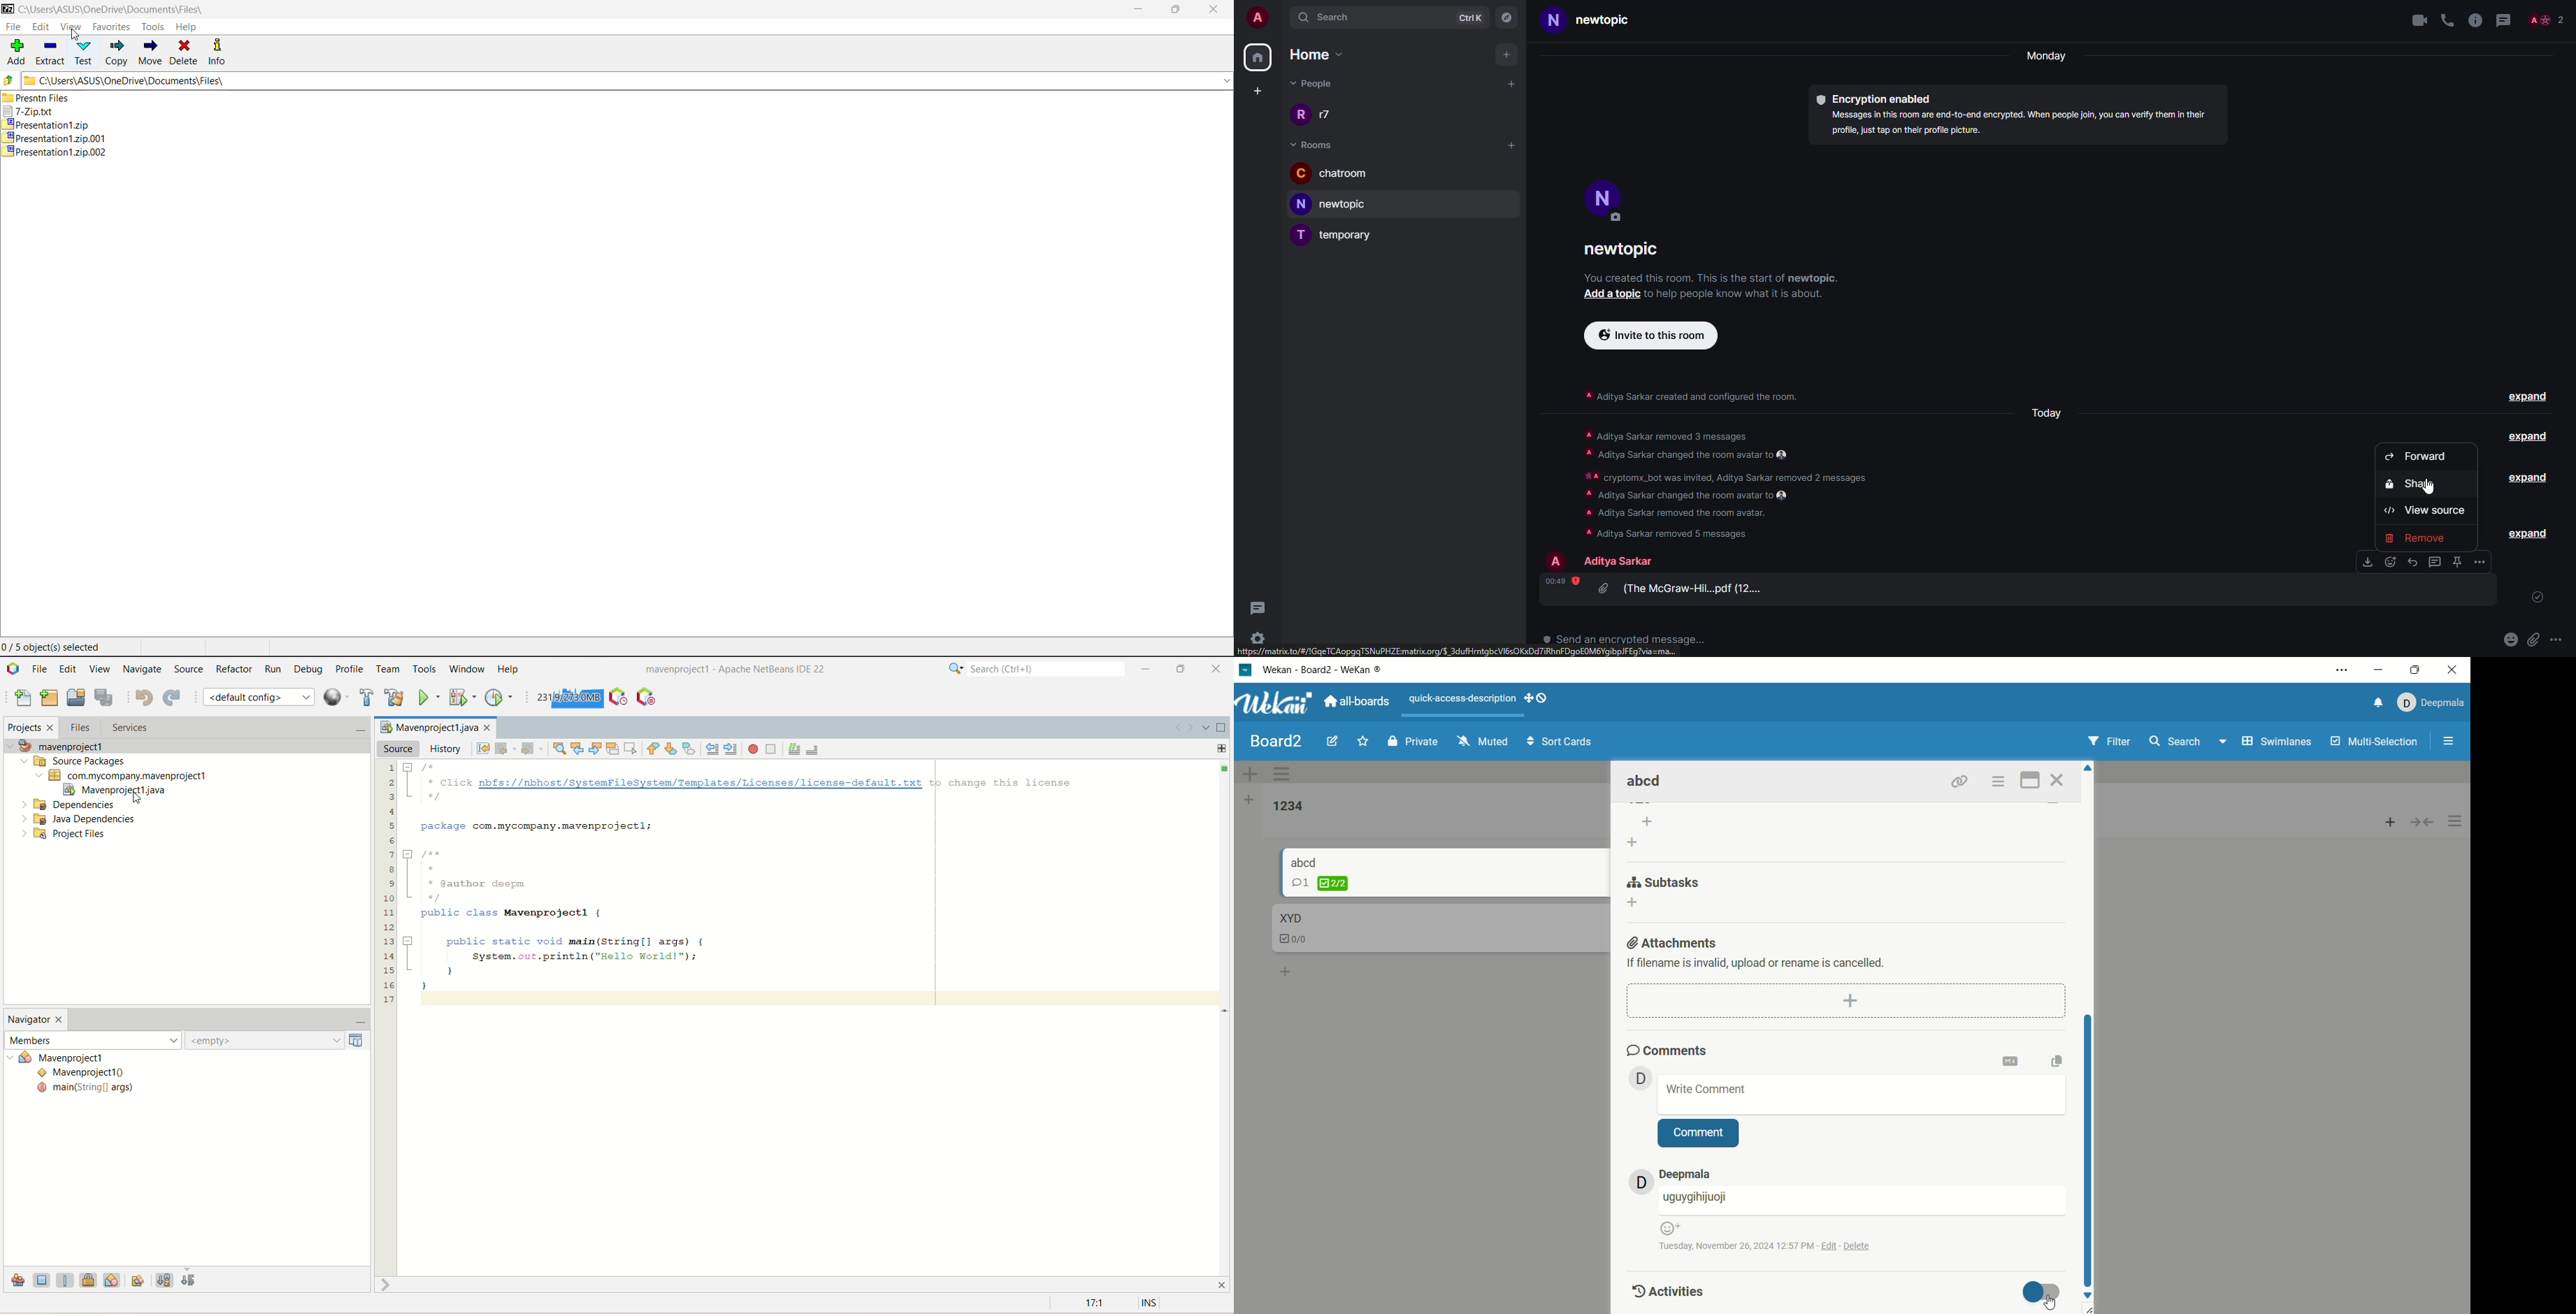 The width and height of the screenshot is (2576, 1316). What do you see at coordinates (426, 670) in the screenshot?
I see `tools` at bounding box center [426, 670].